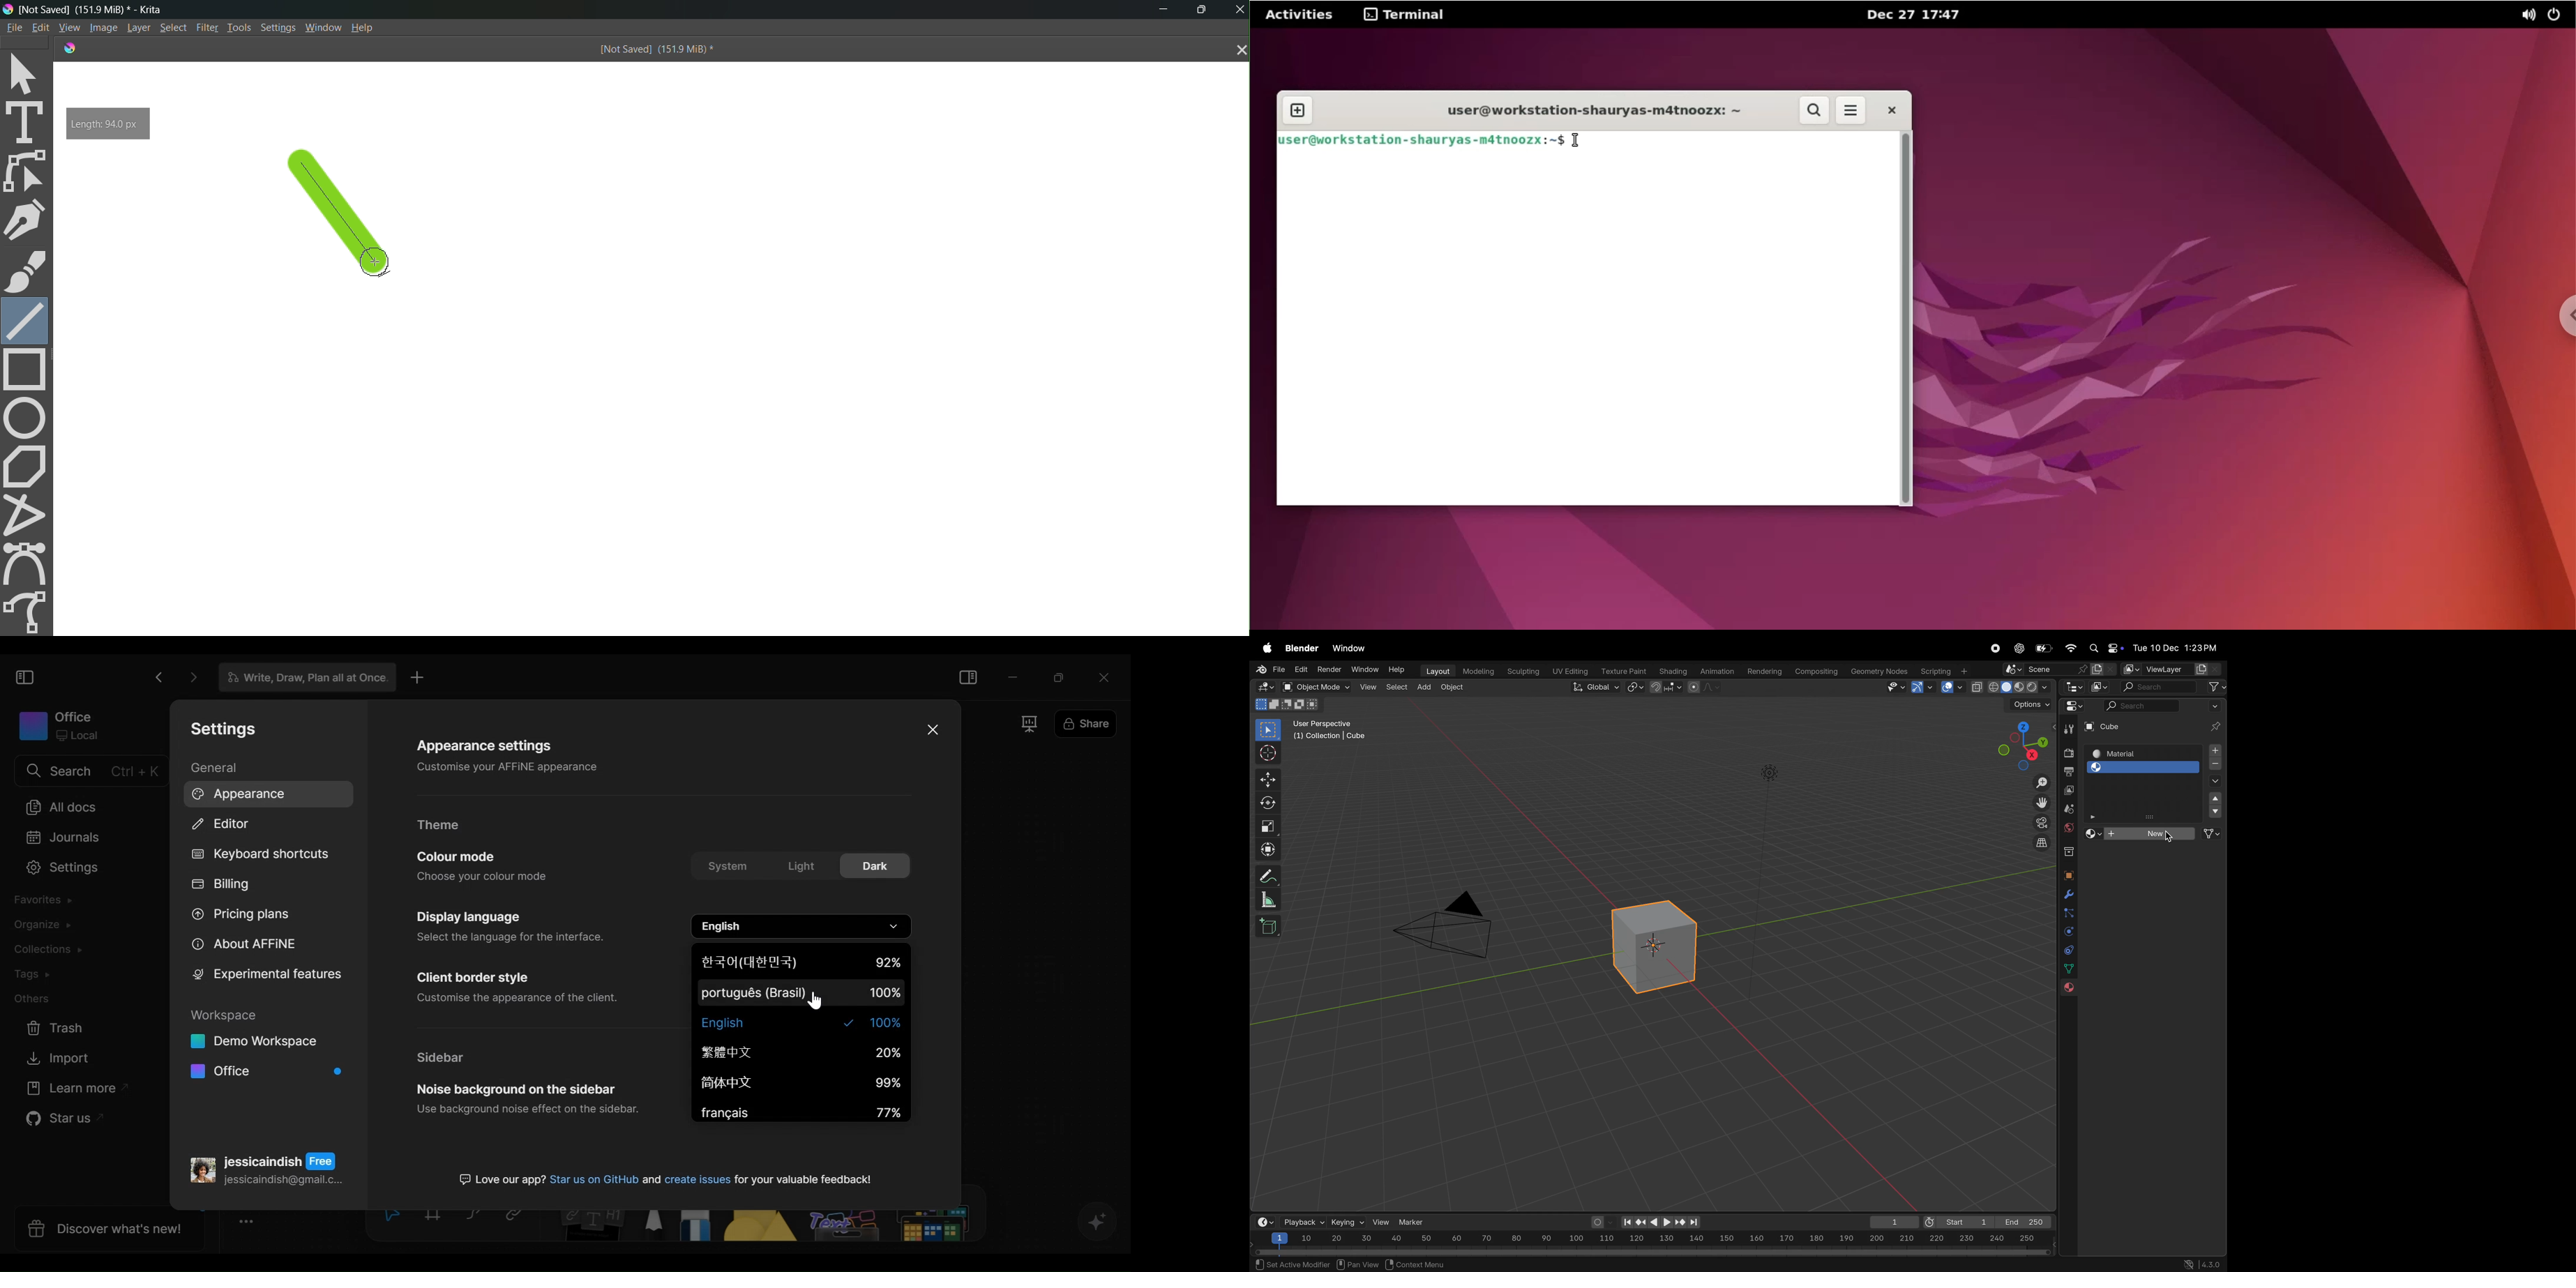 The width and height of the screenshot is (2576, 1288). Describe the element at coordinates (2213, 765) in the screenshot. I see `subtarct material` at that location.